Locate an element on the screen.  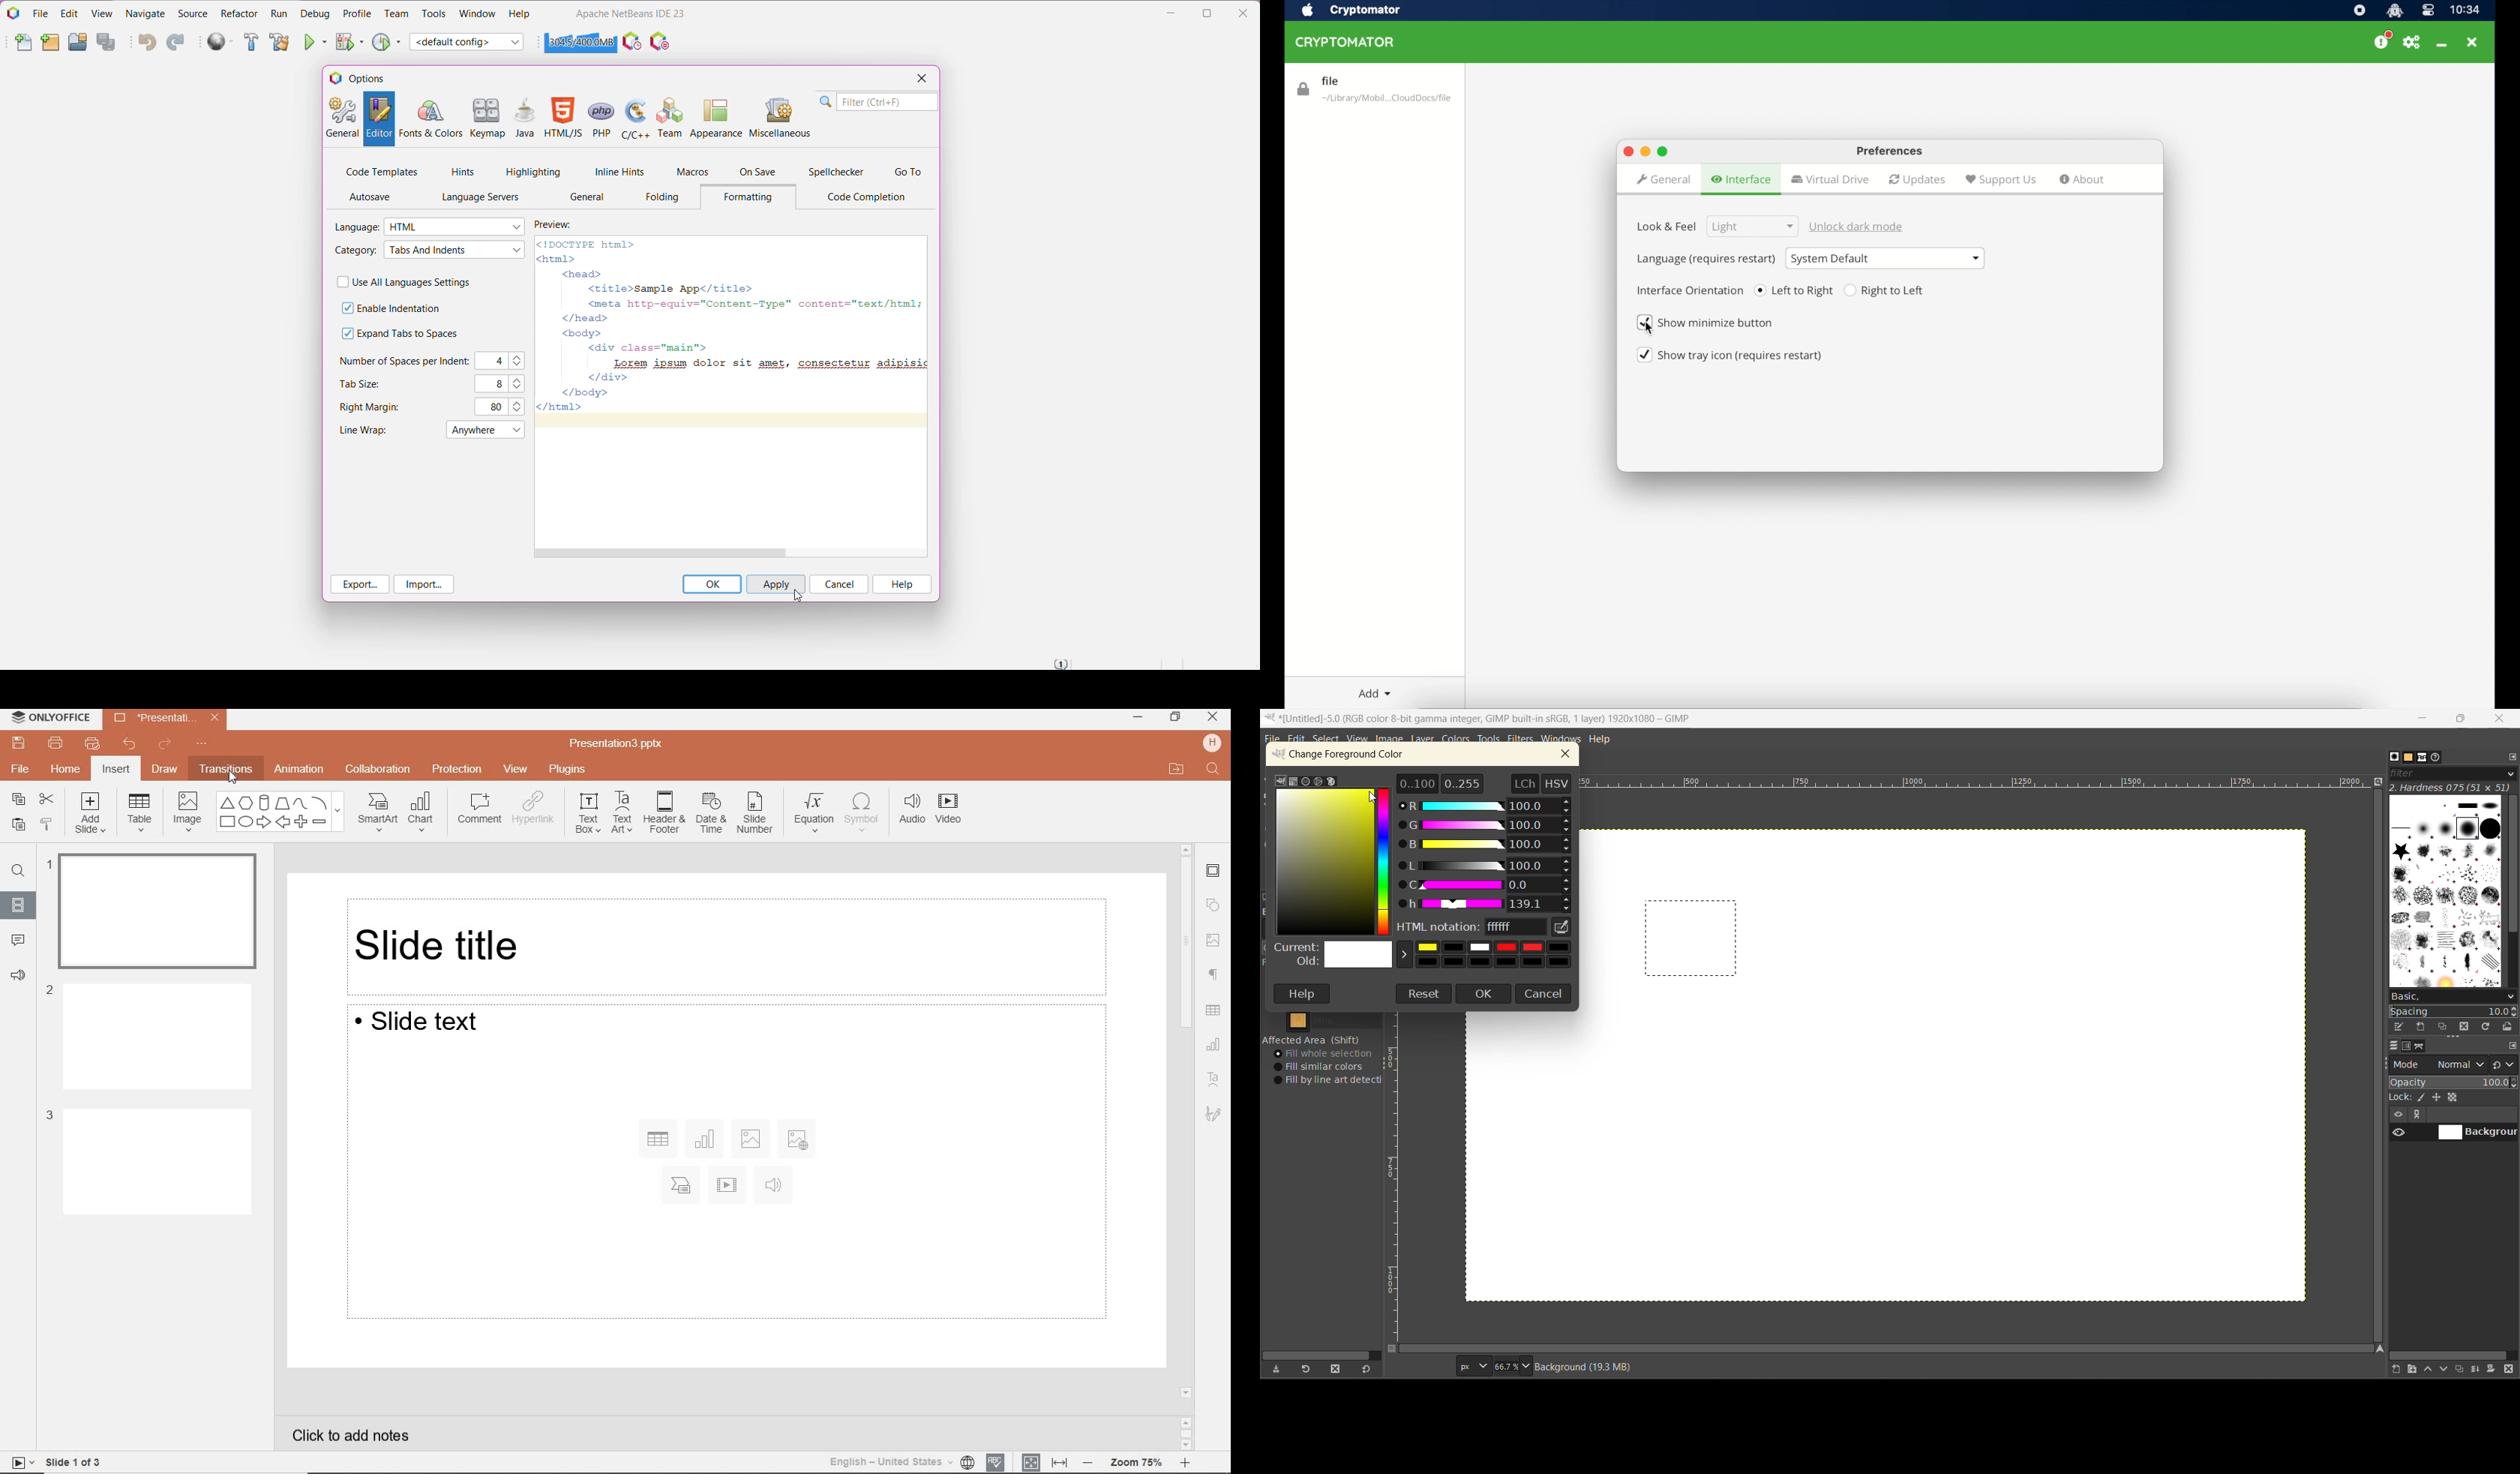
TEXT LANGUAGE is located at coordinates (901, 1462).